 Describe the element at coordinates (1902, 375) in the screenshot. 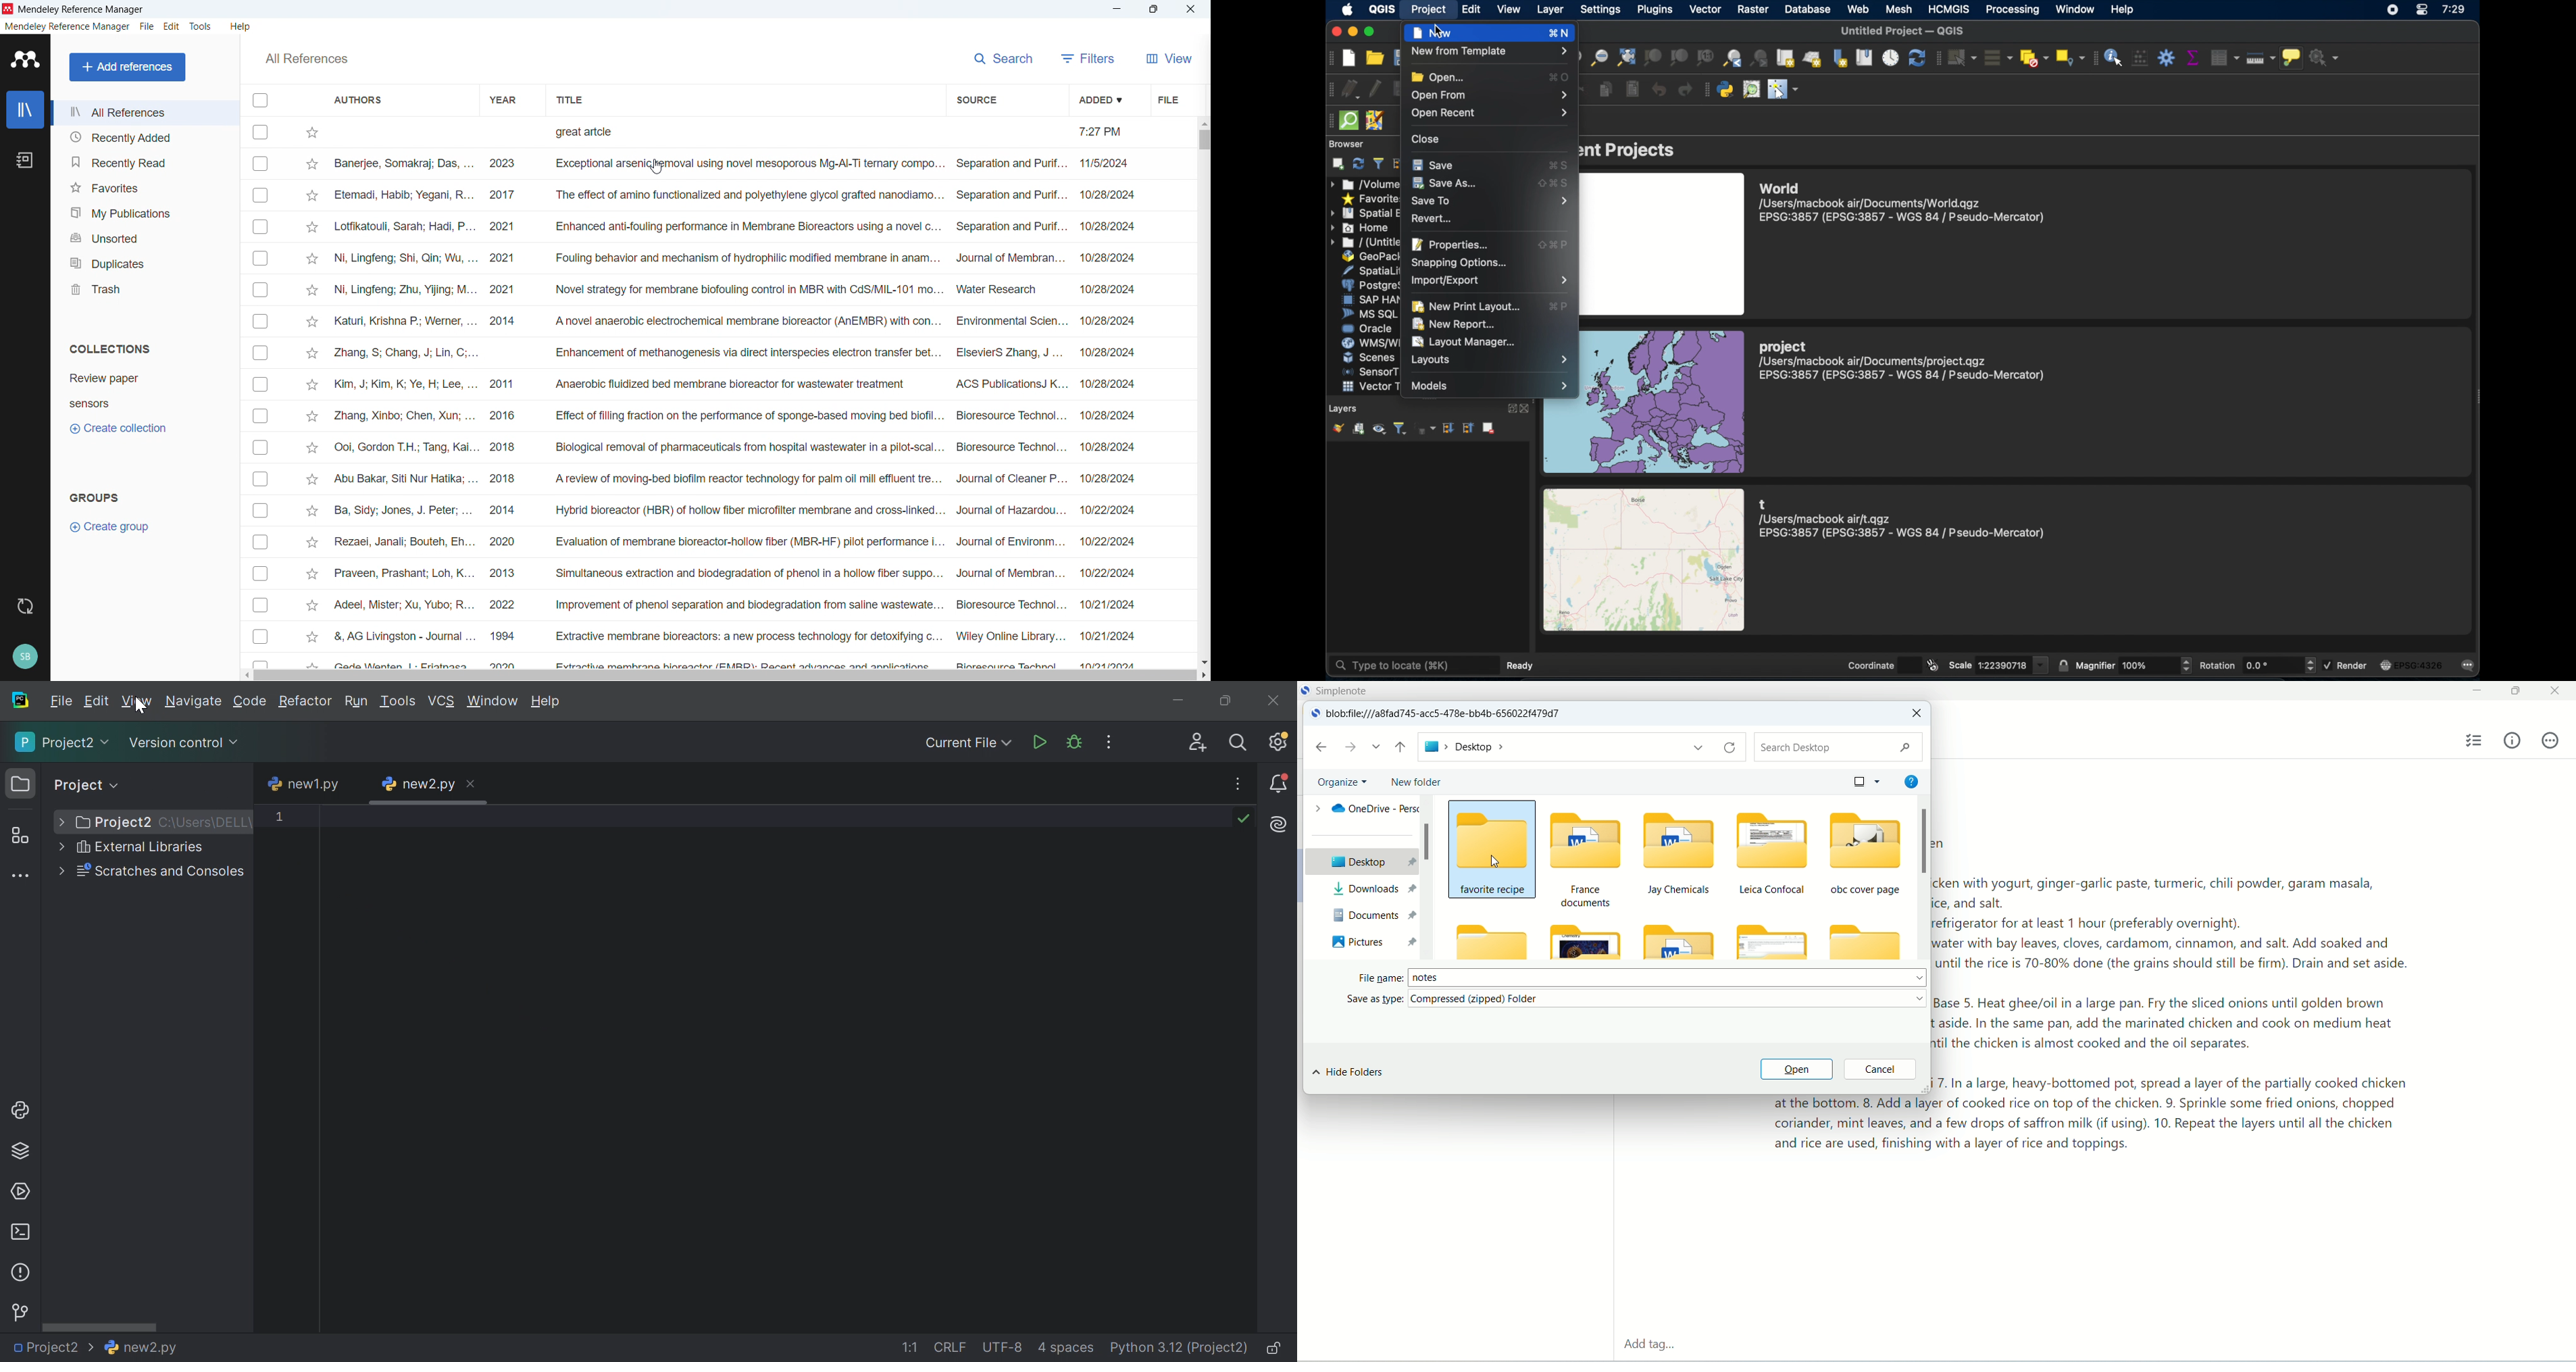

I see `EPSG:3857 (EPSG:3857 - WGS 84 | Pseudo-Mercator)` at that location.